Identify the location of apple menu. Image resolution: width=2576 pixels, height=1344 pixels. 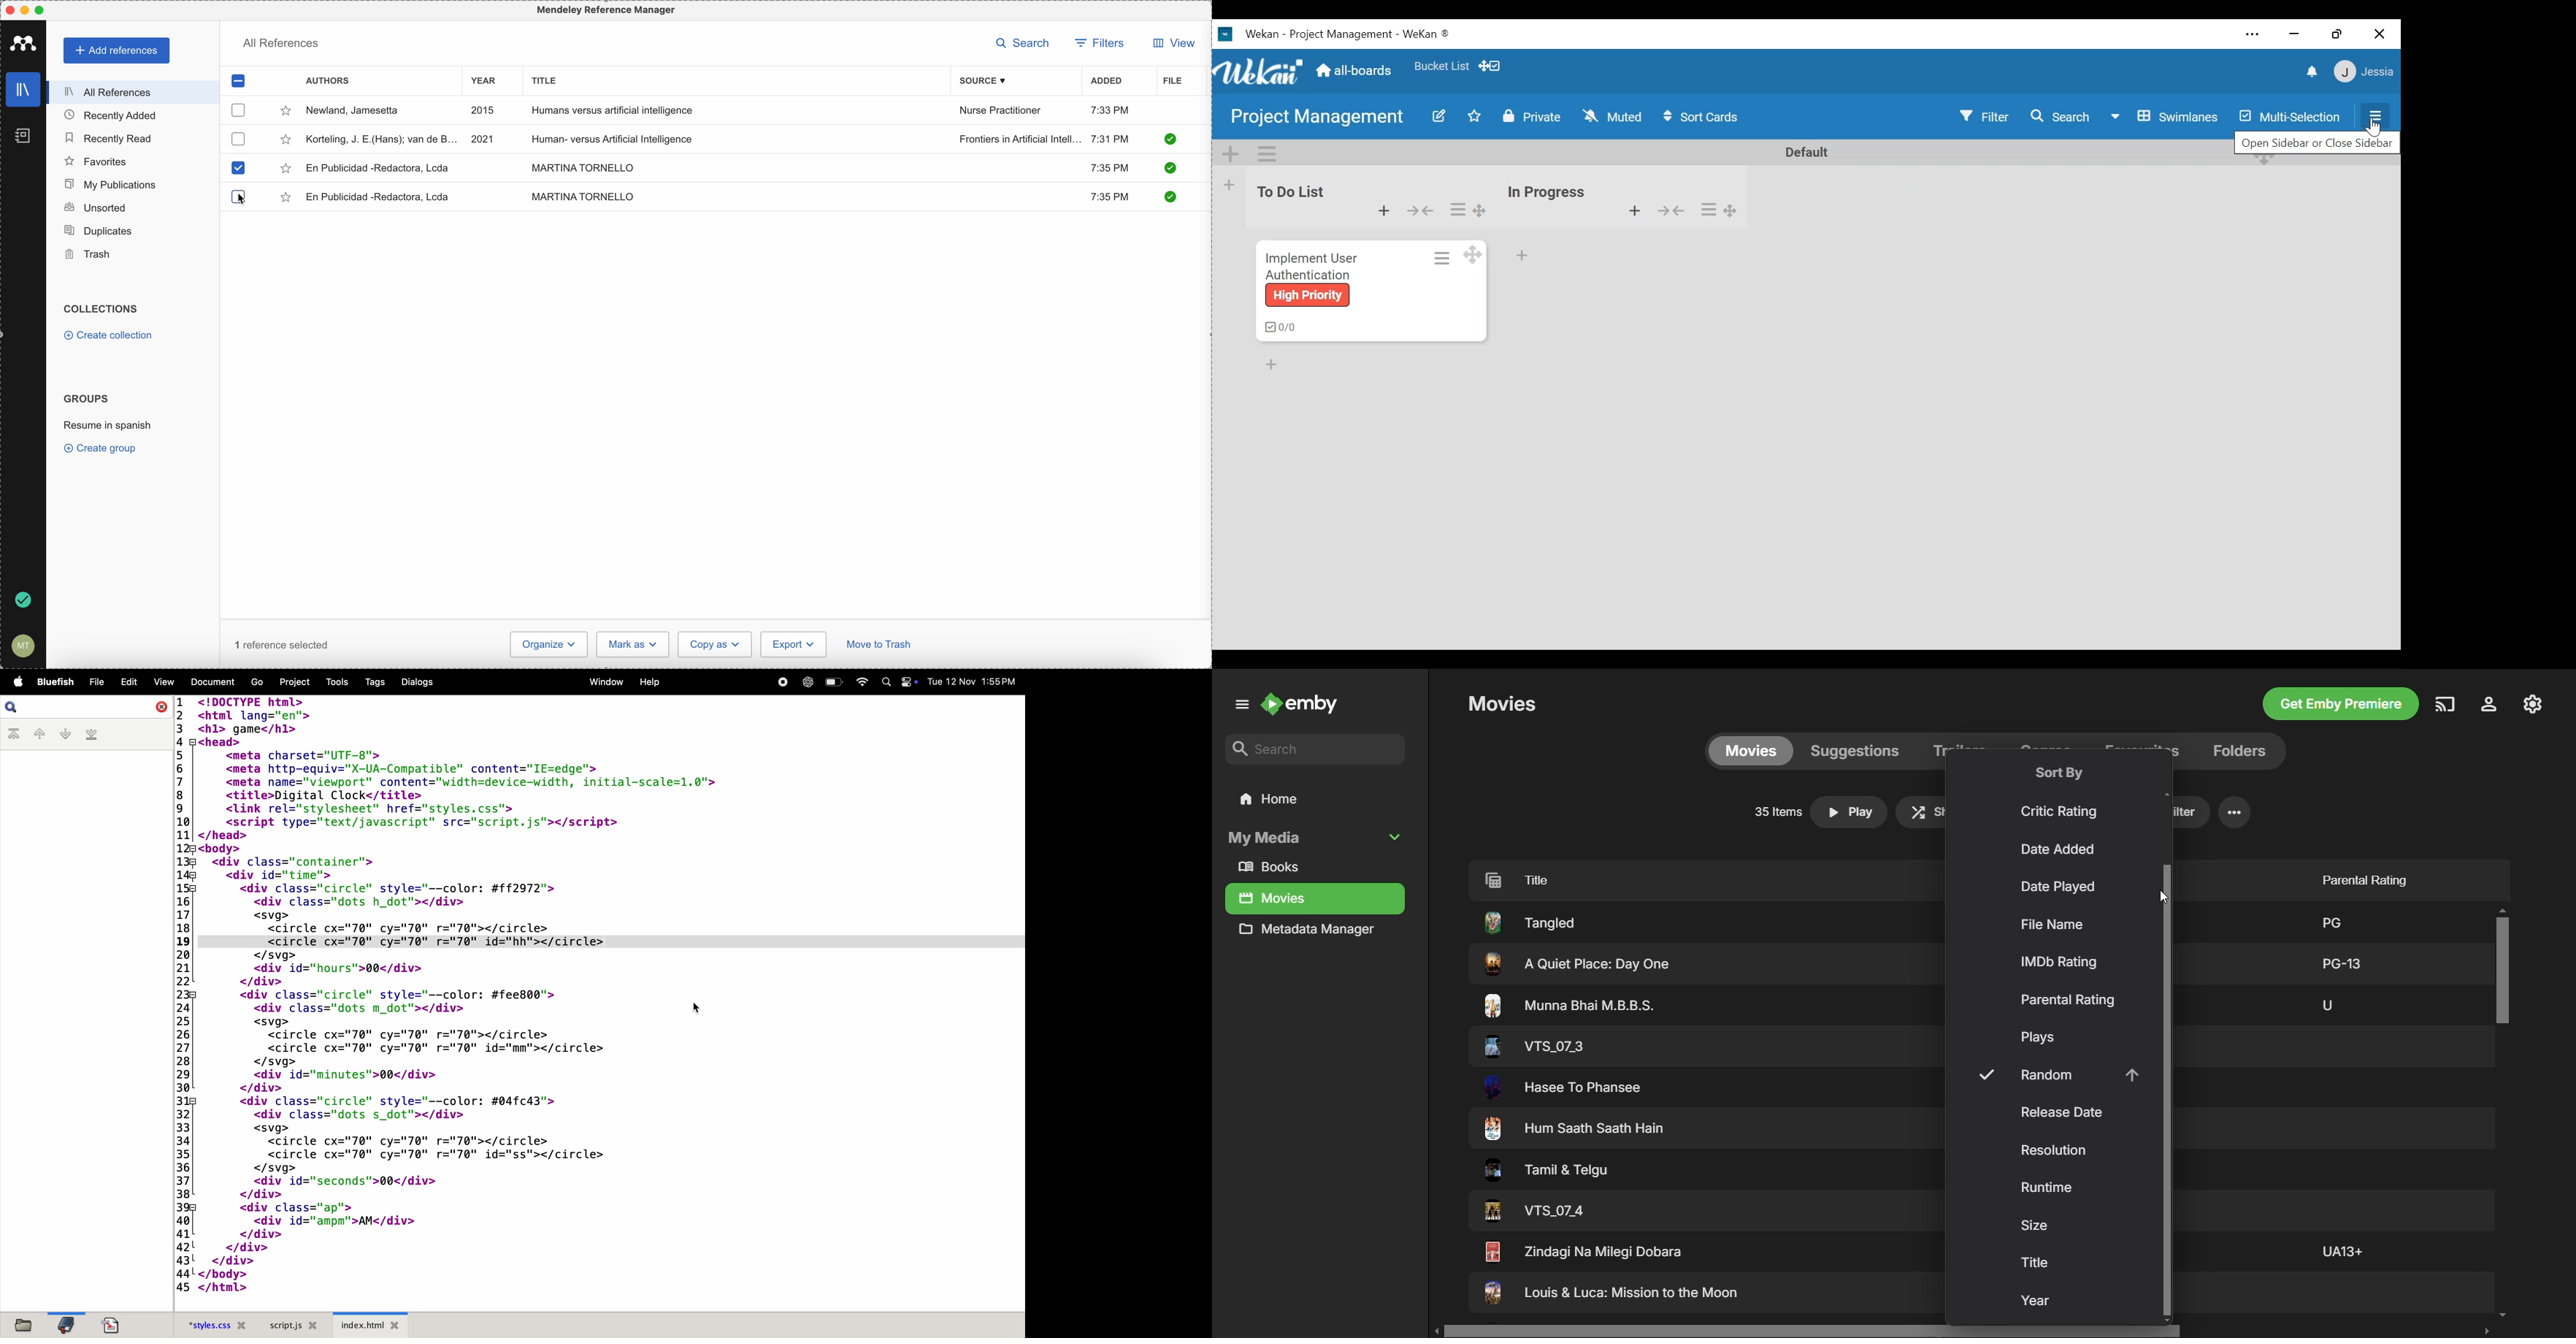
(15, 682).